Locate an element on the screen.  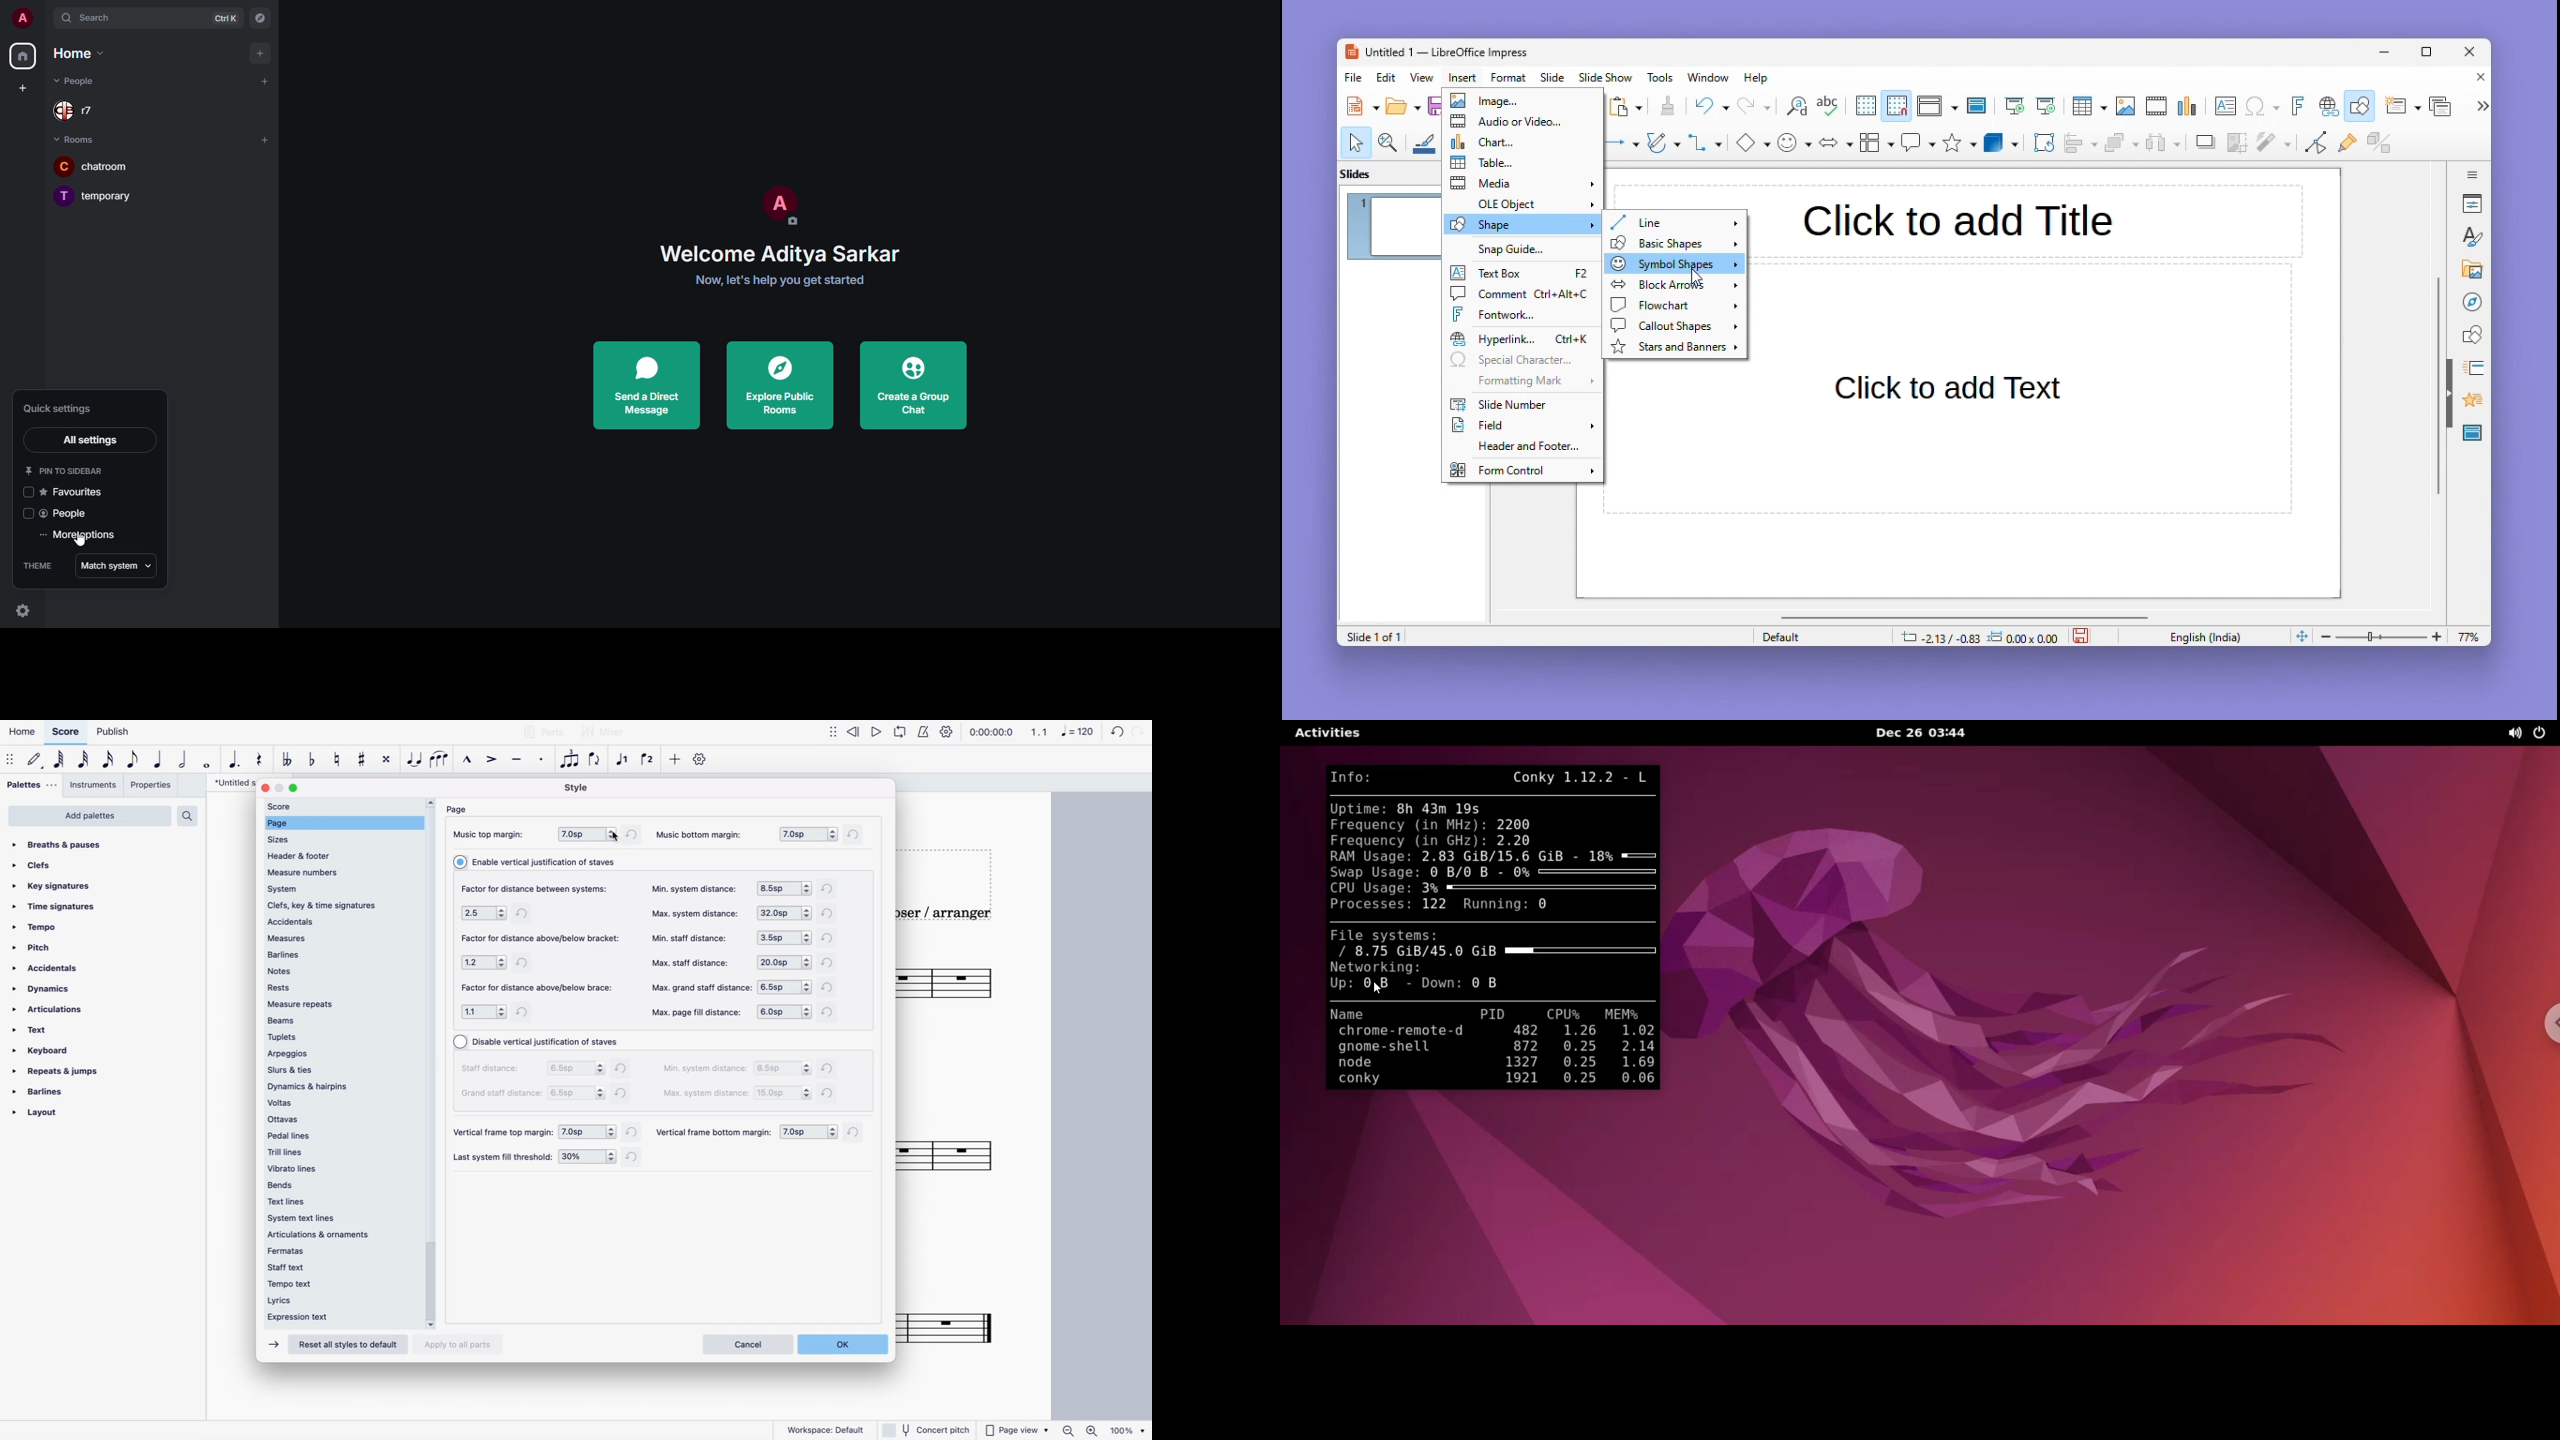
Star is located at coordinates (1960, 143).